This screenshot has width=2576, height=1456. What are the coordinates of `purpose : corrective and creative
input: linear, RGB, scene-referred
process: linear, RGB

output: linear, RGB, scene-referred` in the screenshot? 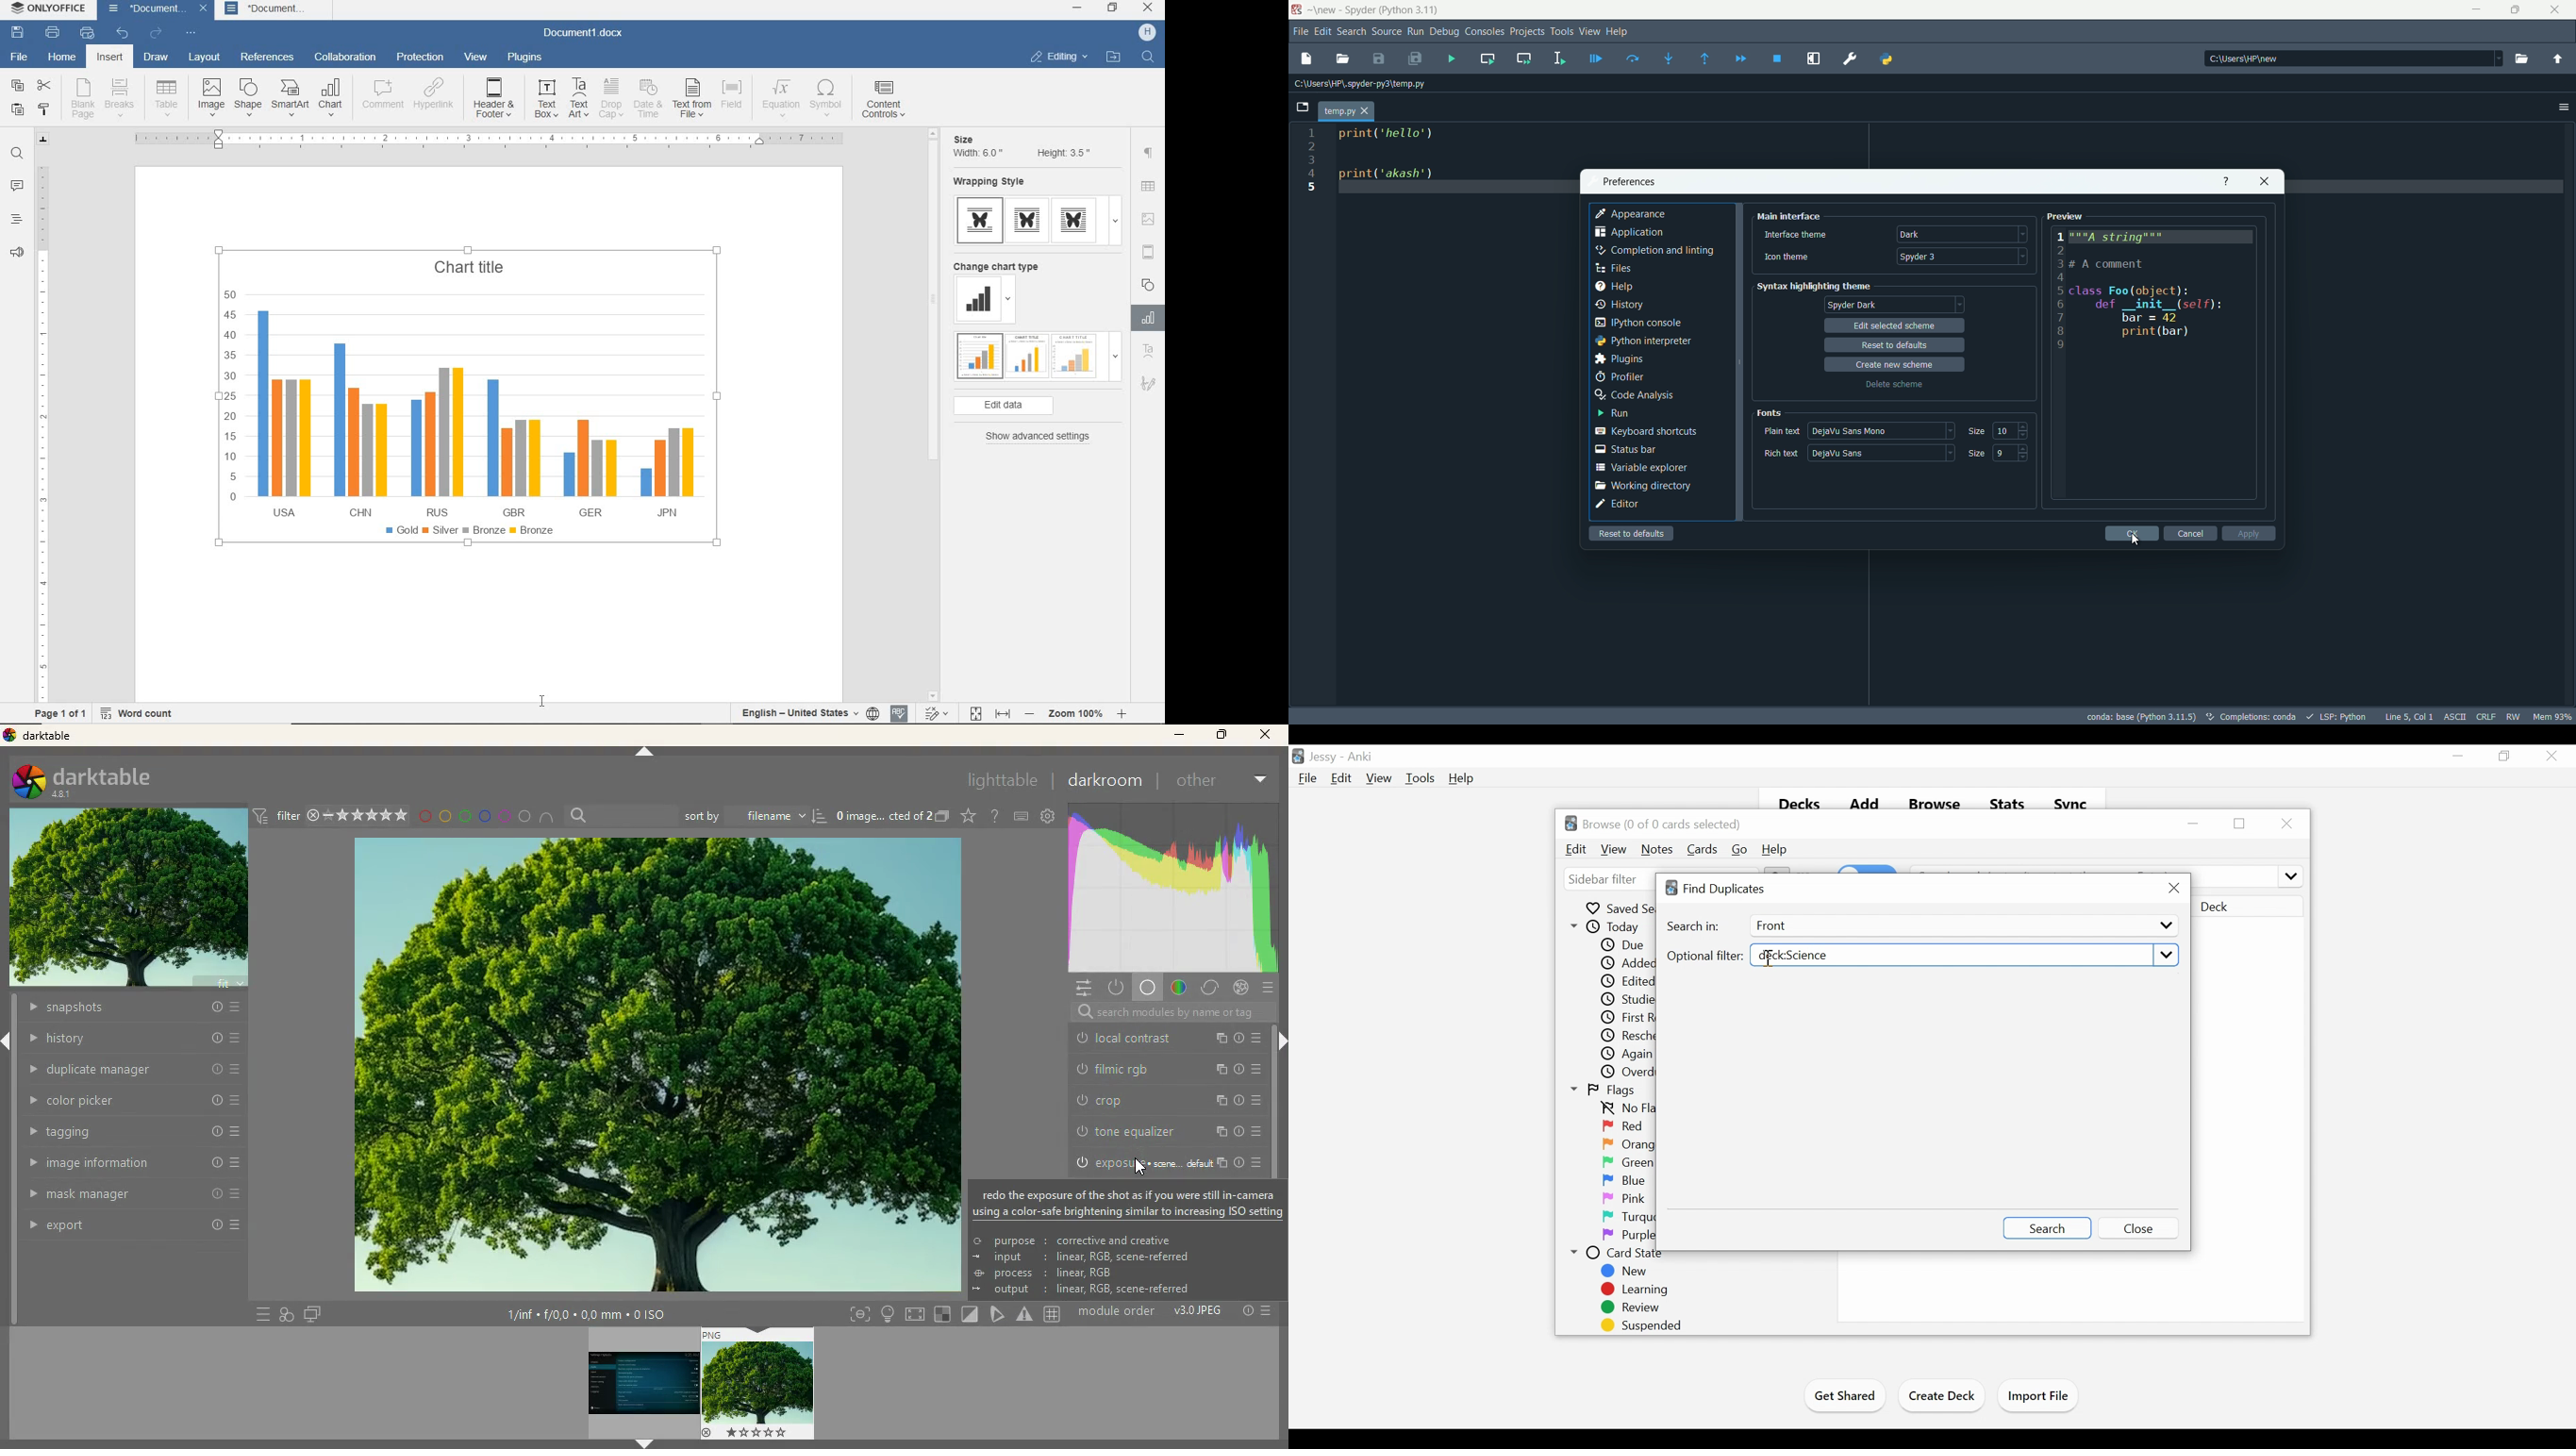 It's located at (1117, 1260).